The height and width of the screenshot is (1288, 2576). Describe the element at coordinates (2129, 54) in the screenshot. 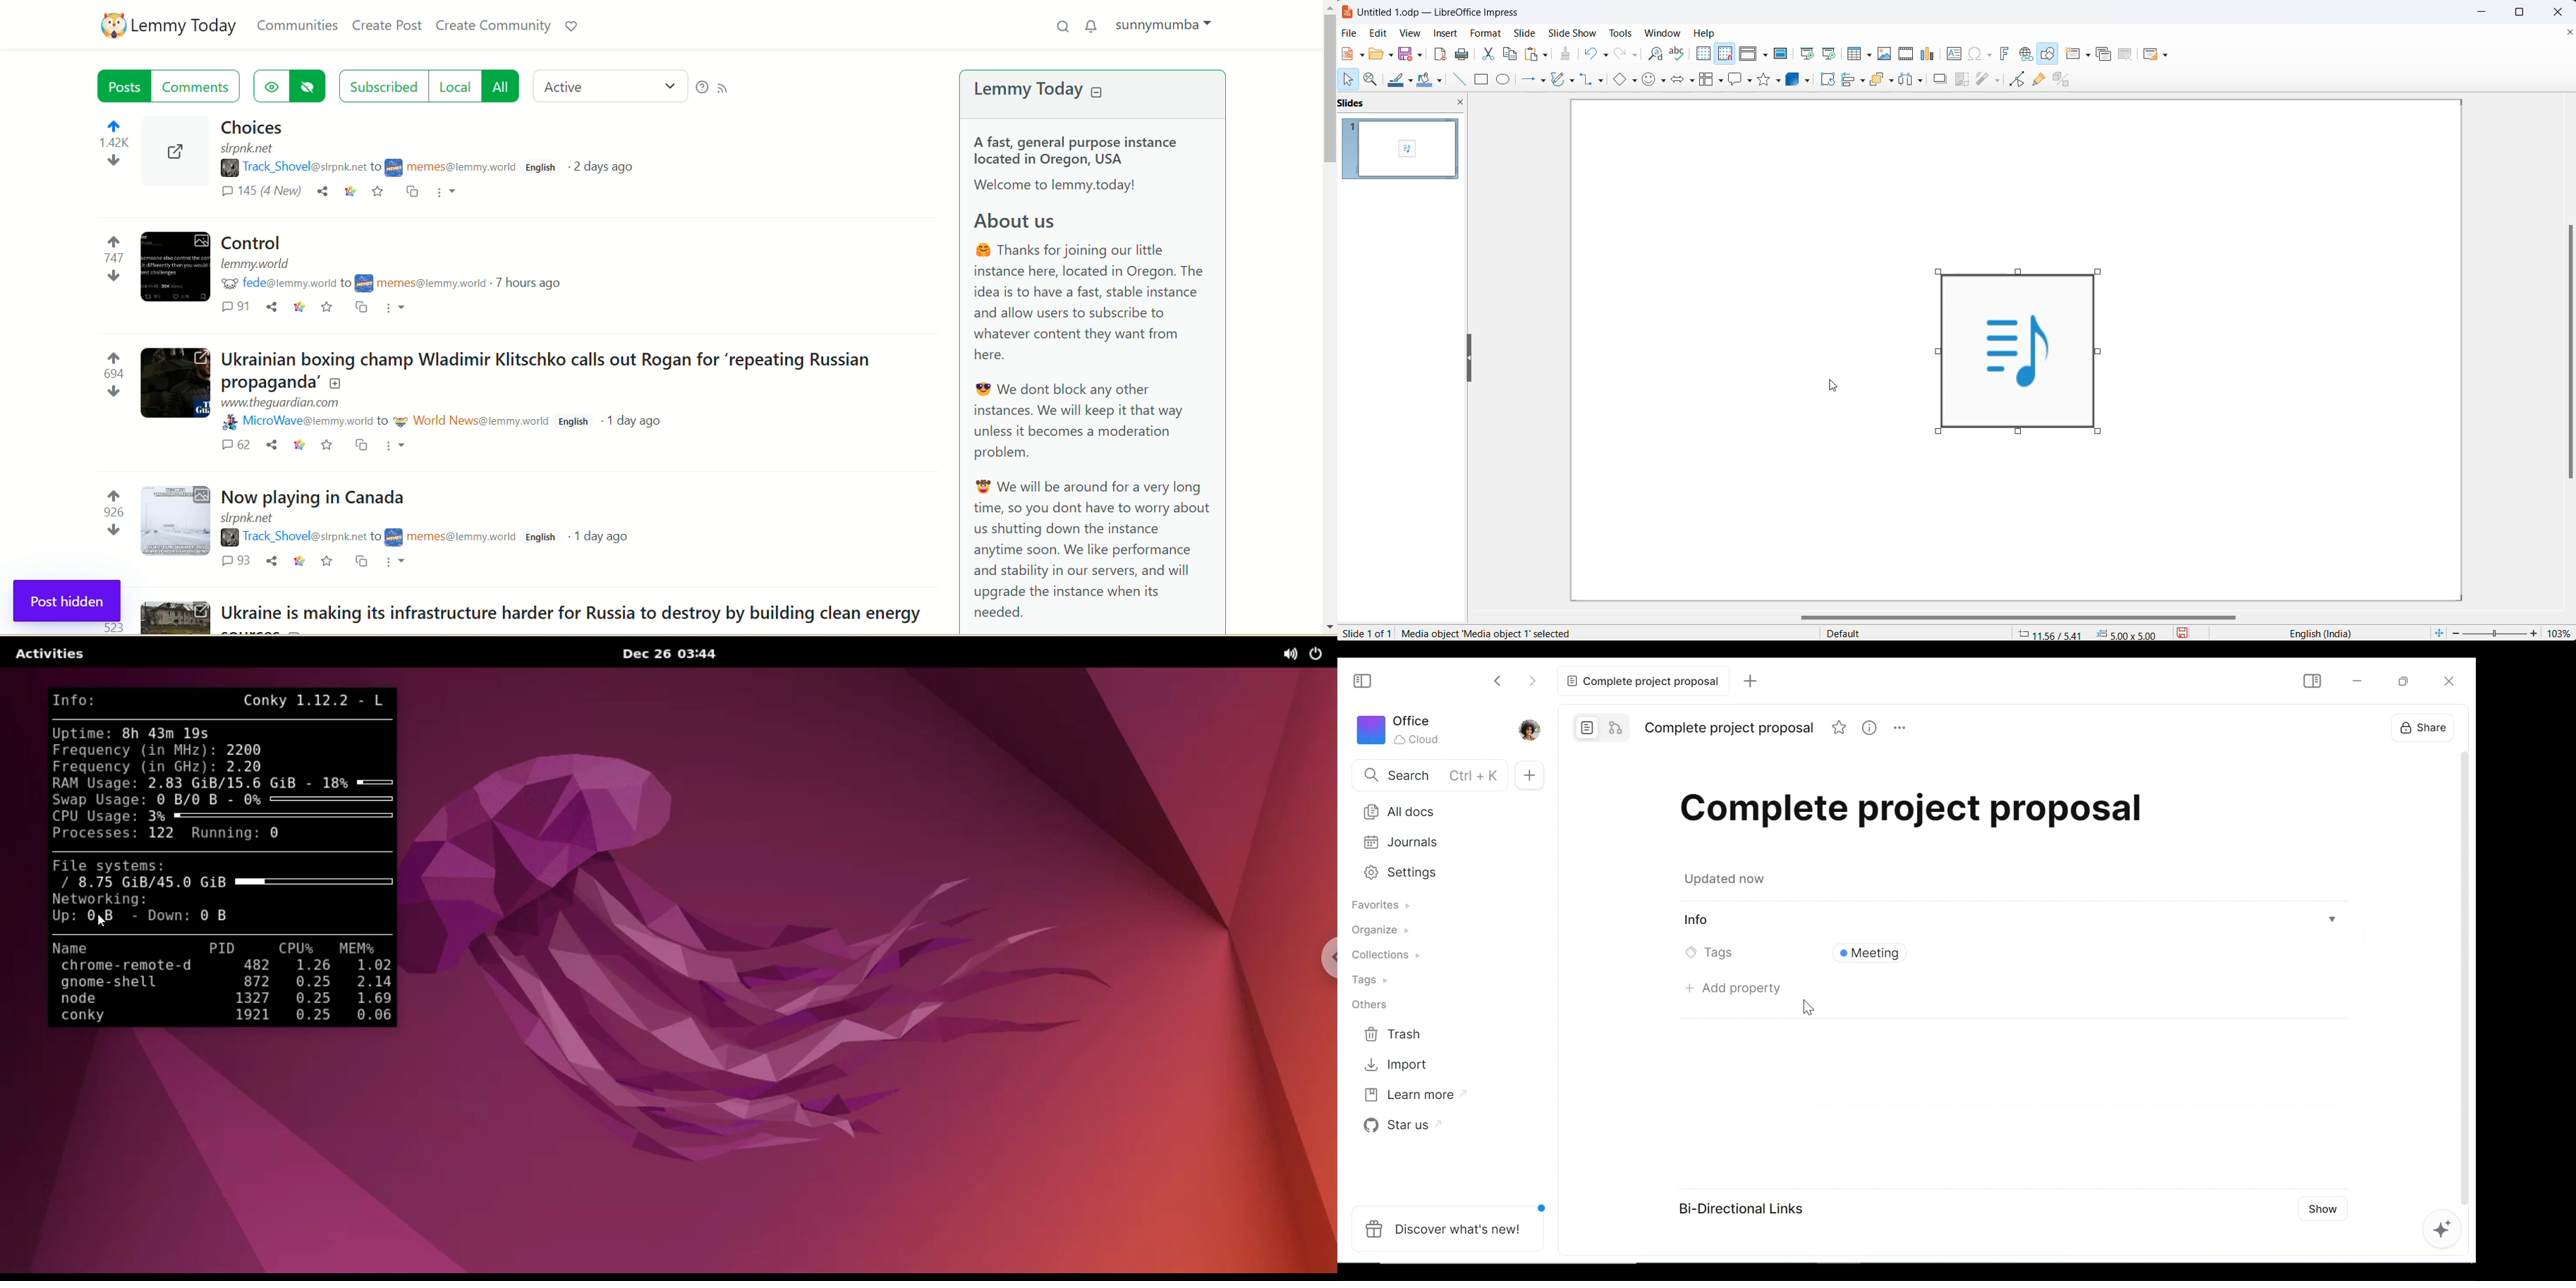

I see `delete slide` at that location.